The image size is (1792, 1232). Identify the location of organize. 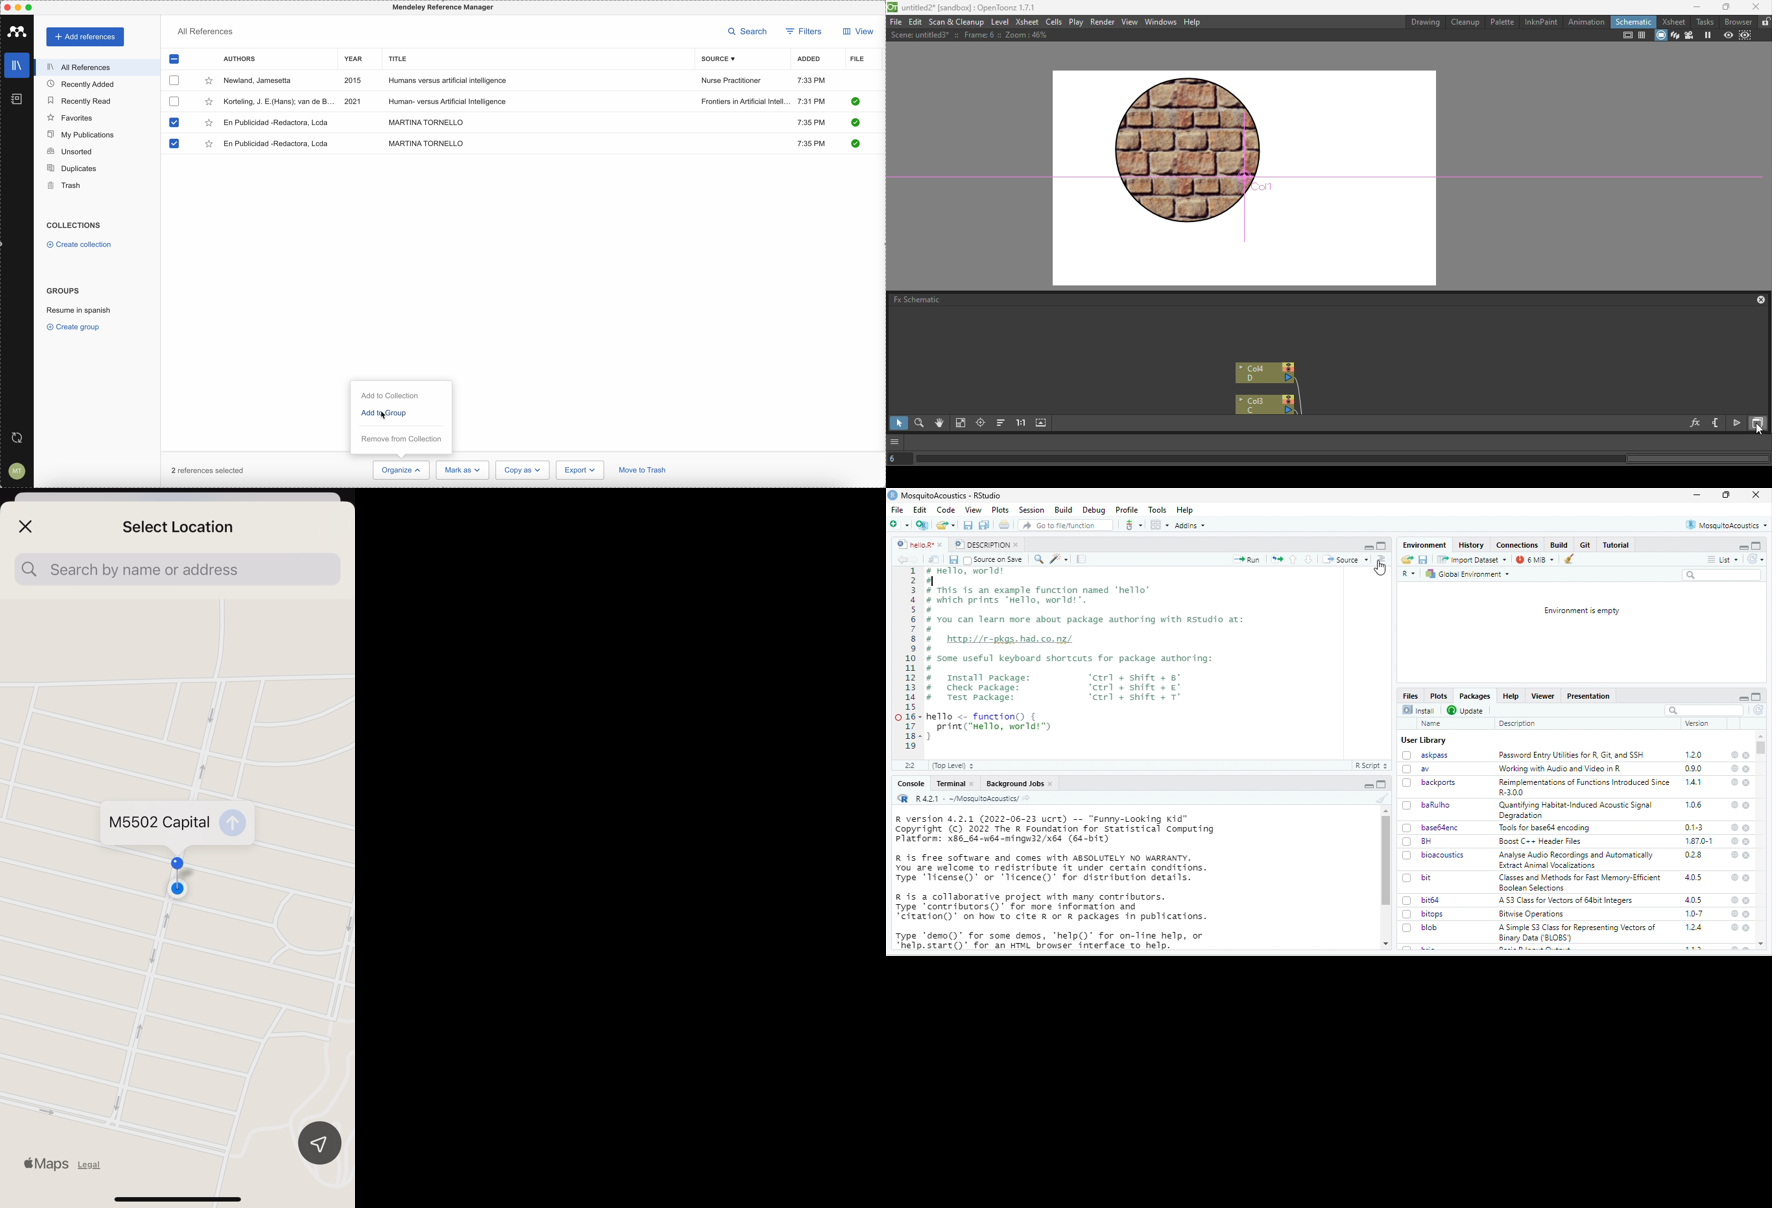
(401, 471).